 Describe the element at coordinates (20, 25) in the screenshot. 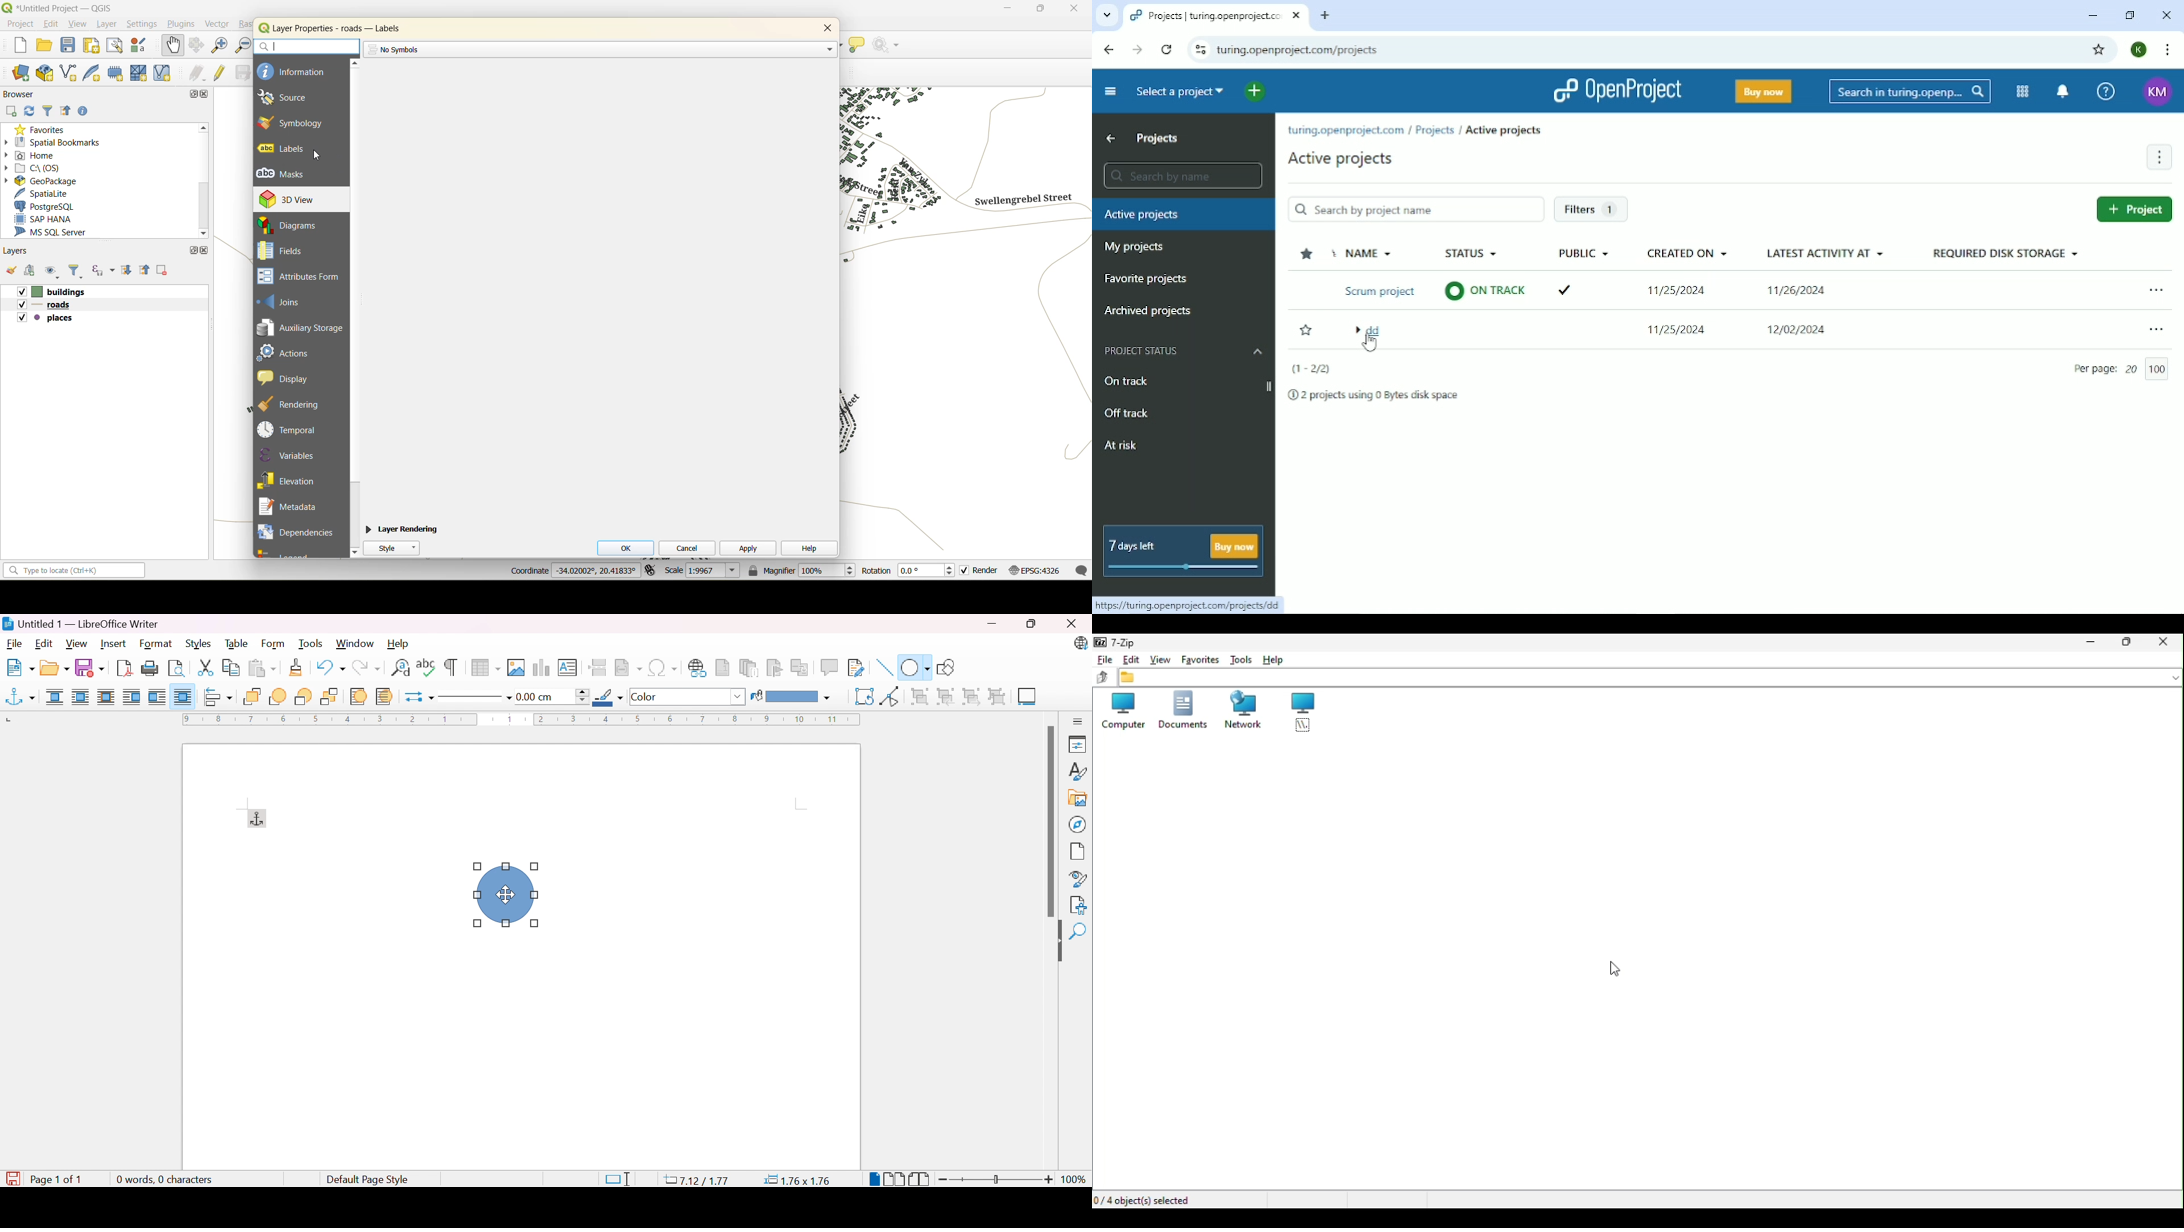

I see `project` at that location.